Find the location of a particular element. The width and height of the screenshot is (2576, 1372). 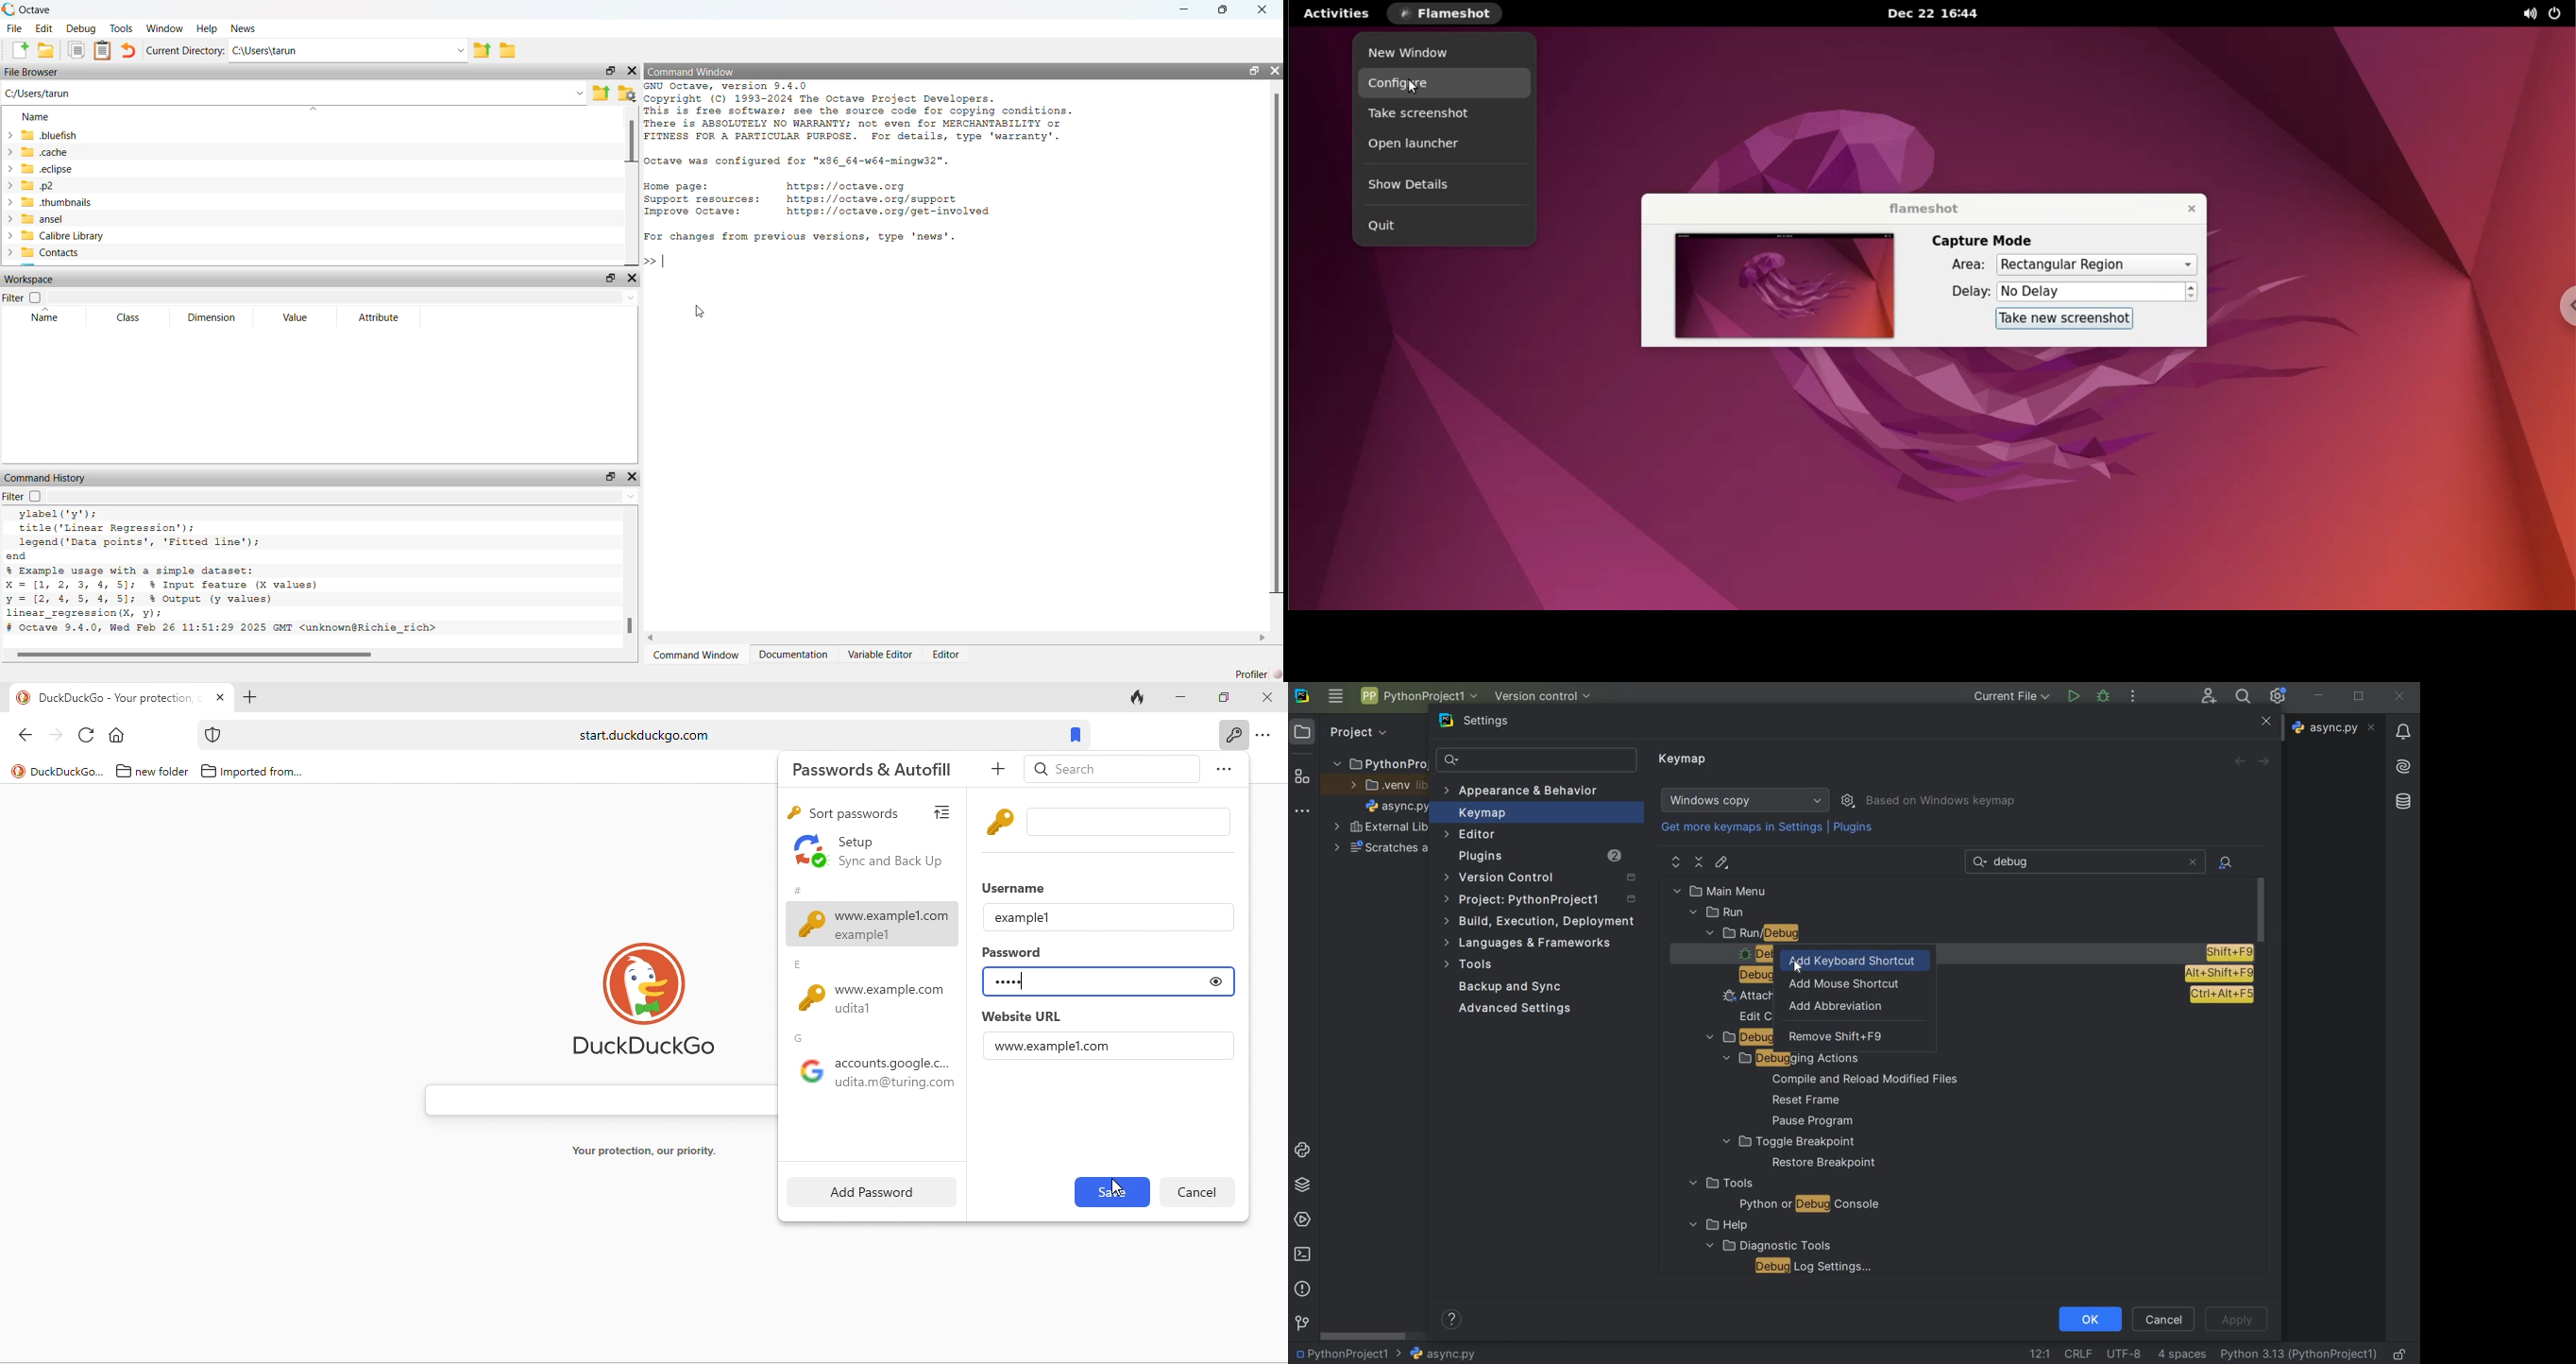

attribute is located at coordinates (378, 317).